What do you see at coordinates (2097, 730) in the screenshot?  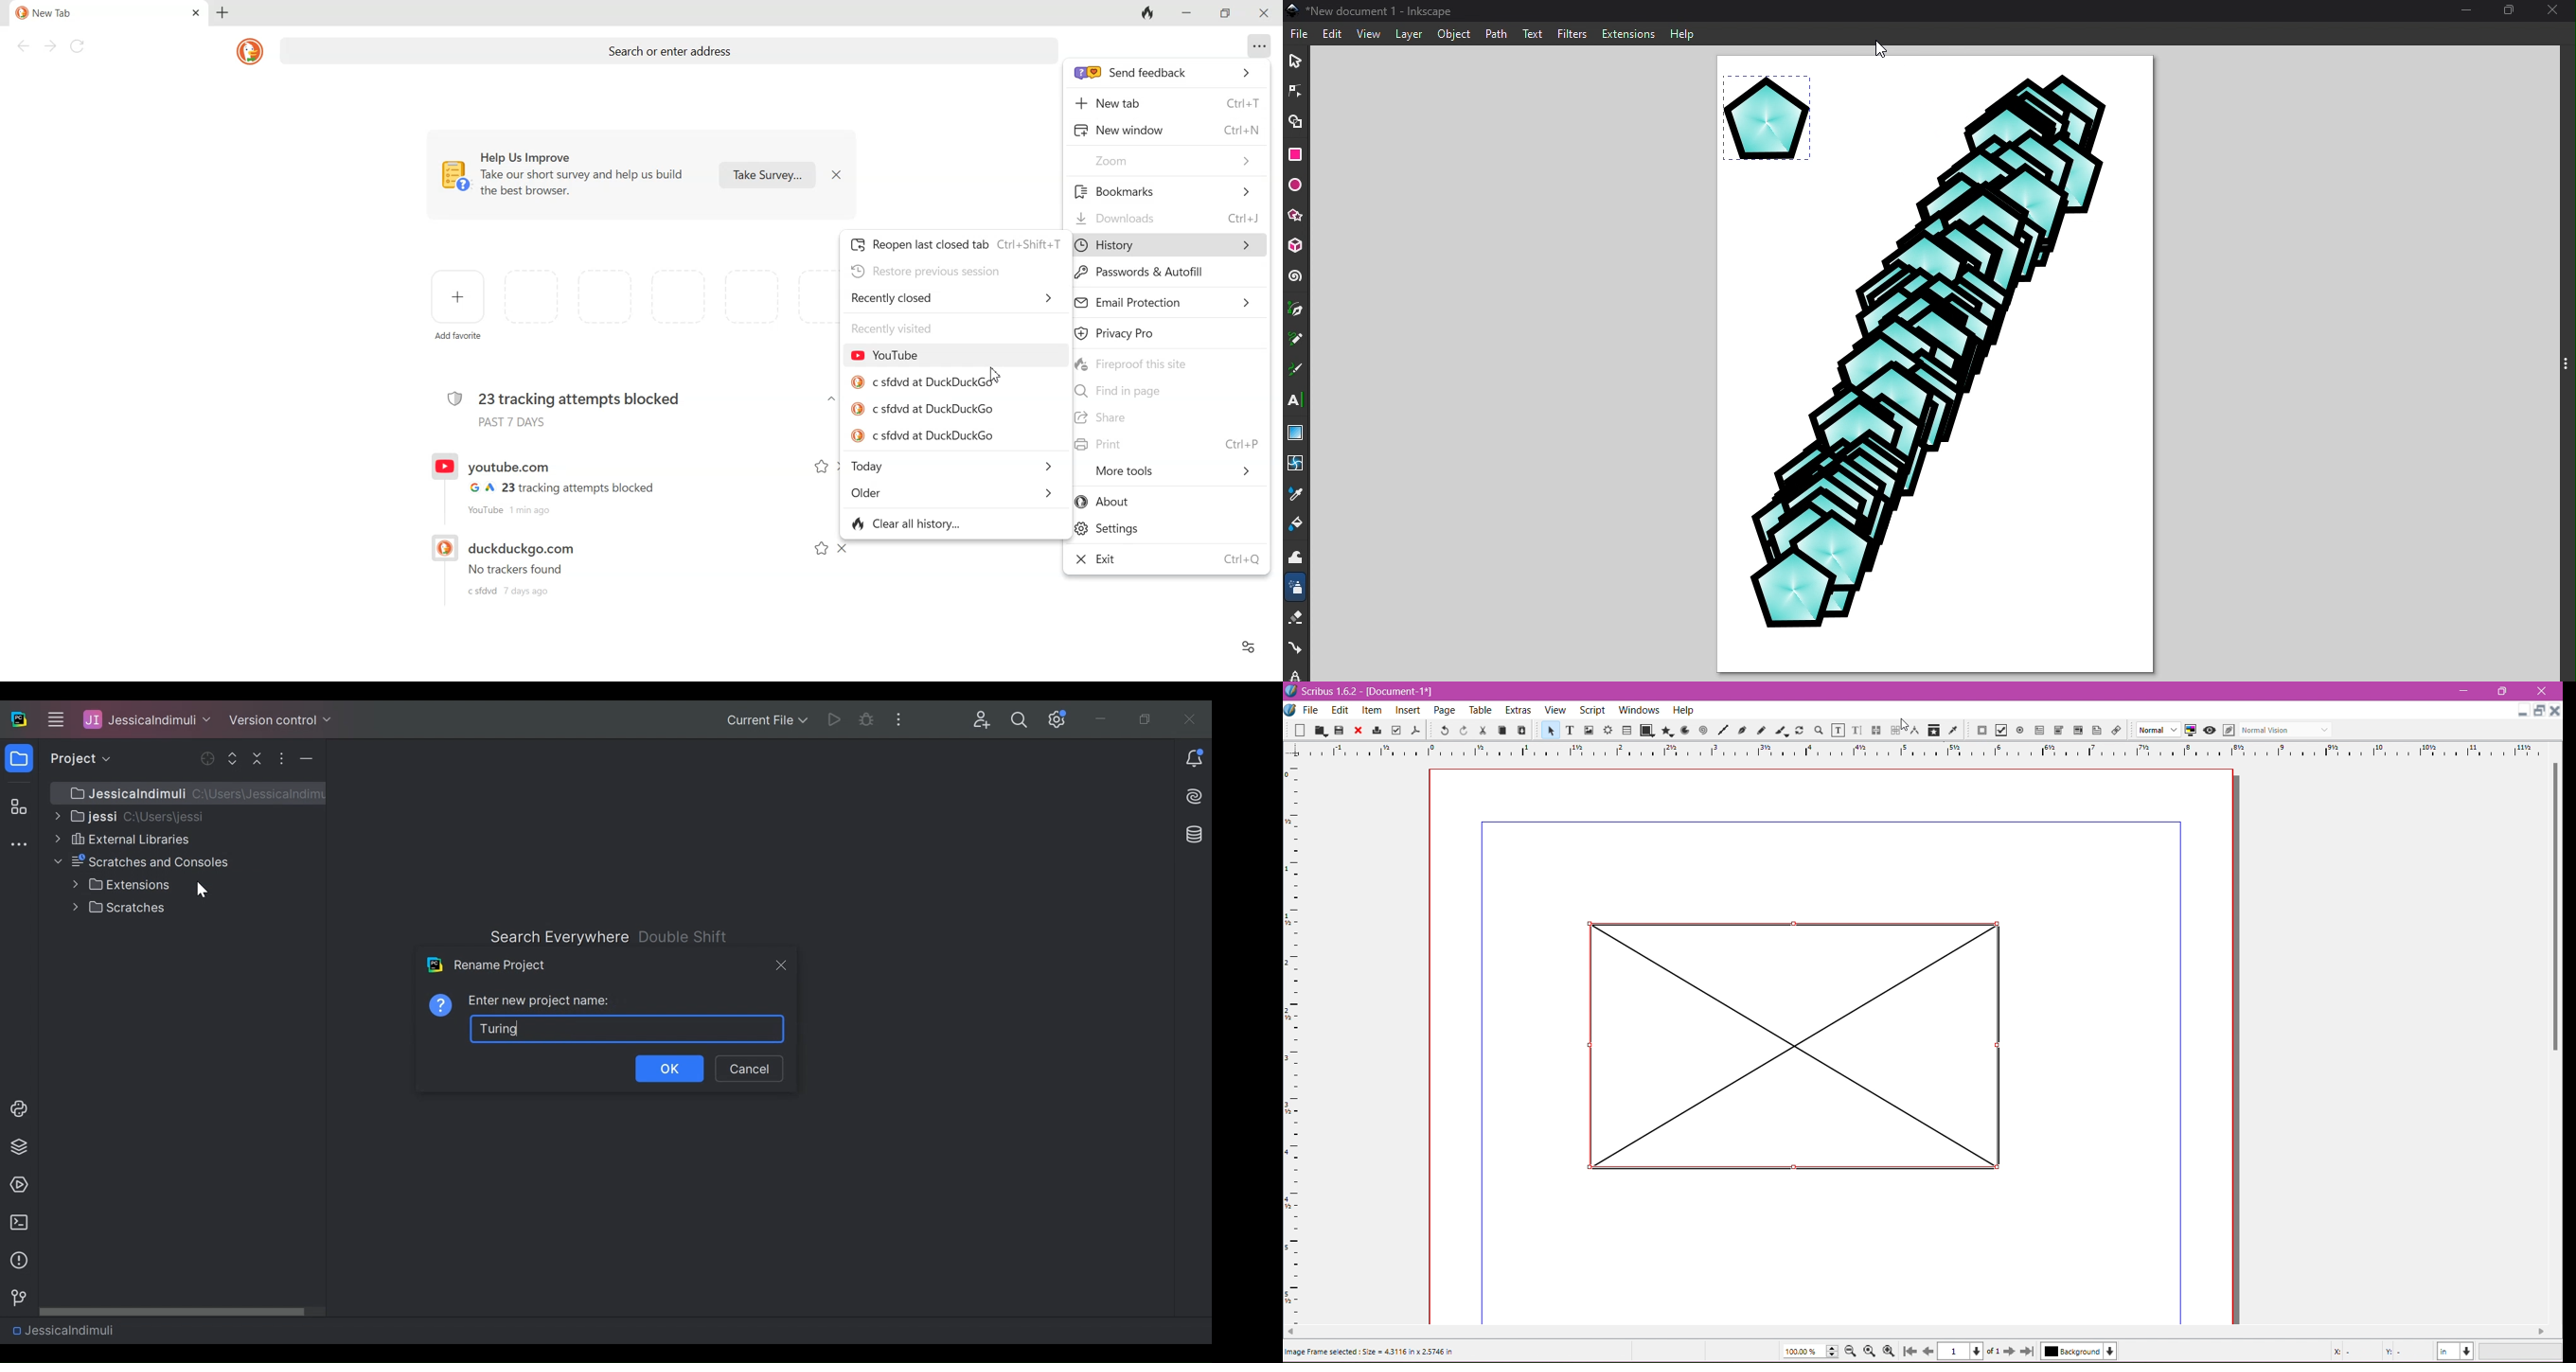 I see `Text Annotation` at bounding box center [2097, 730].